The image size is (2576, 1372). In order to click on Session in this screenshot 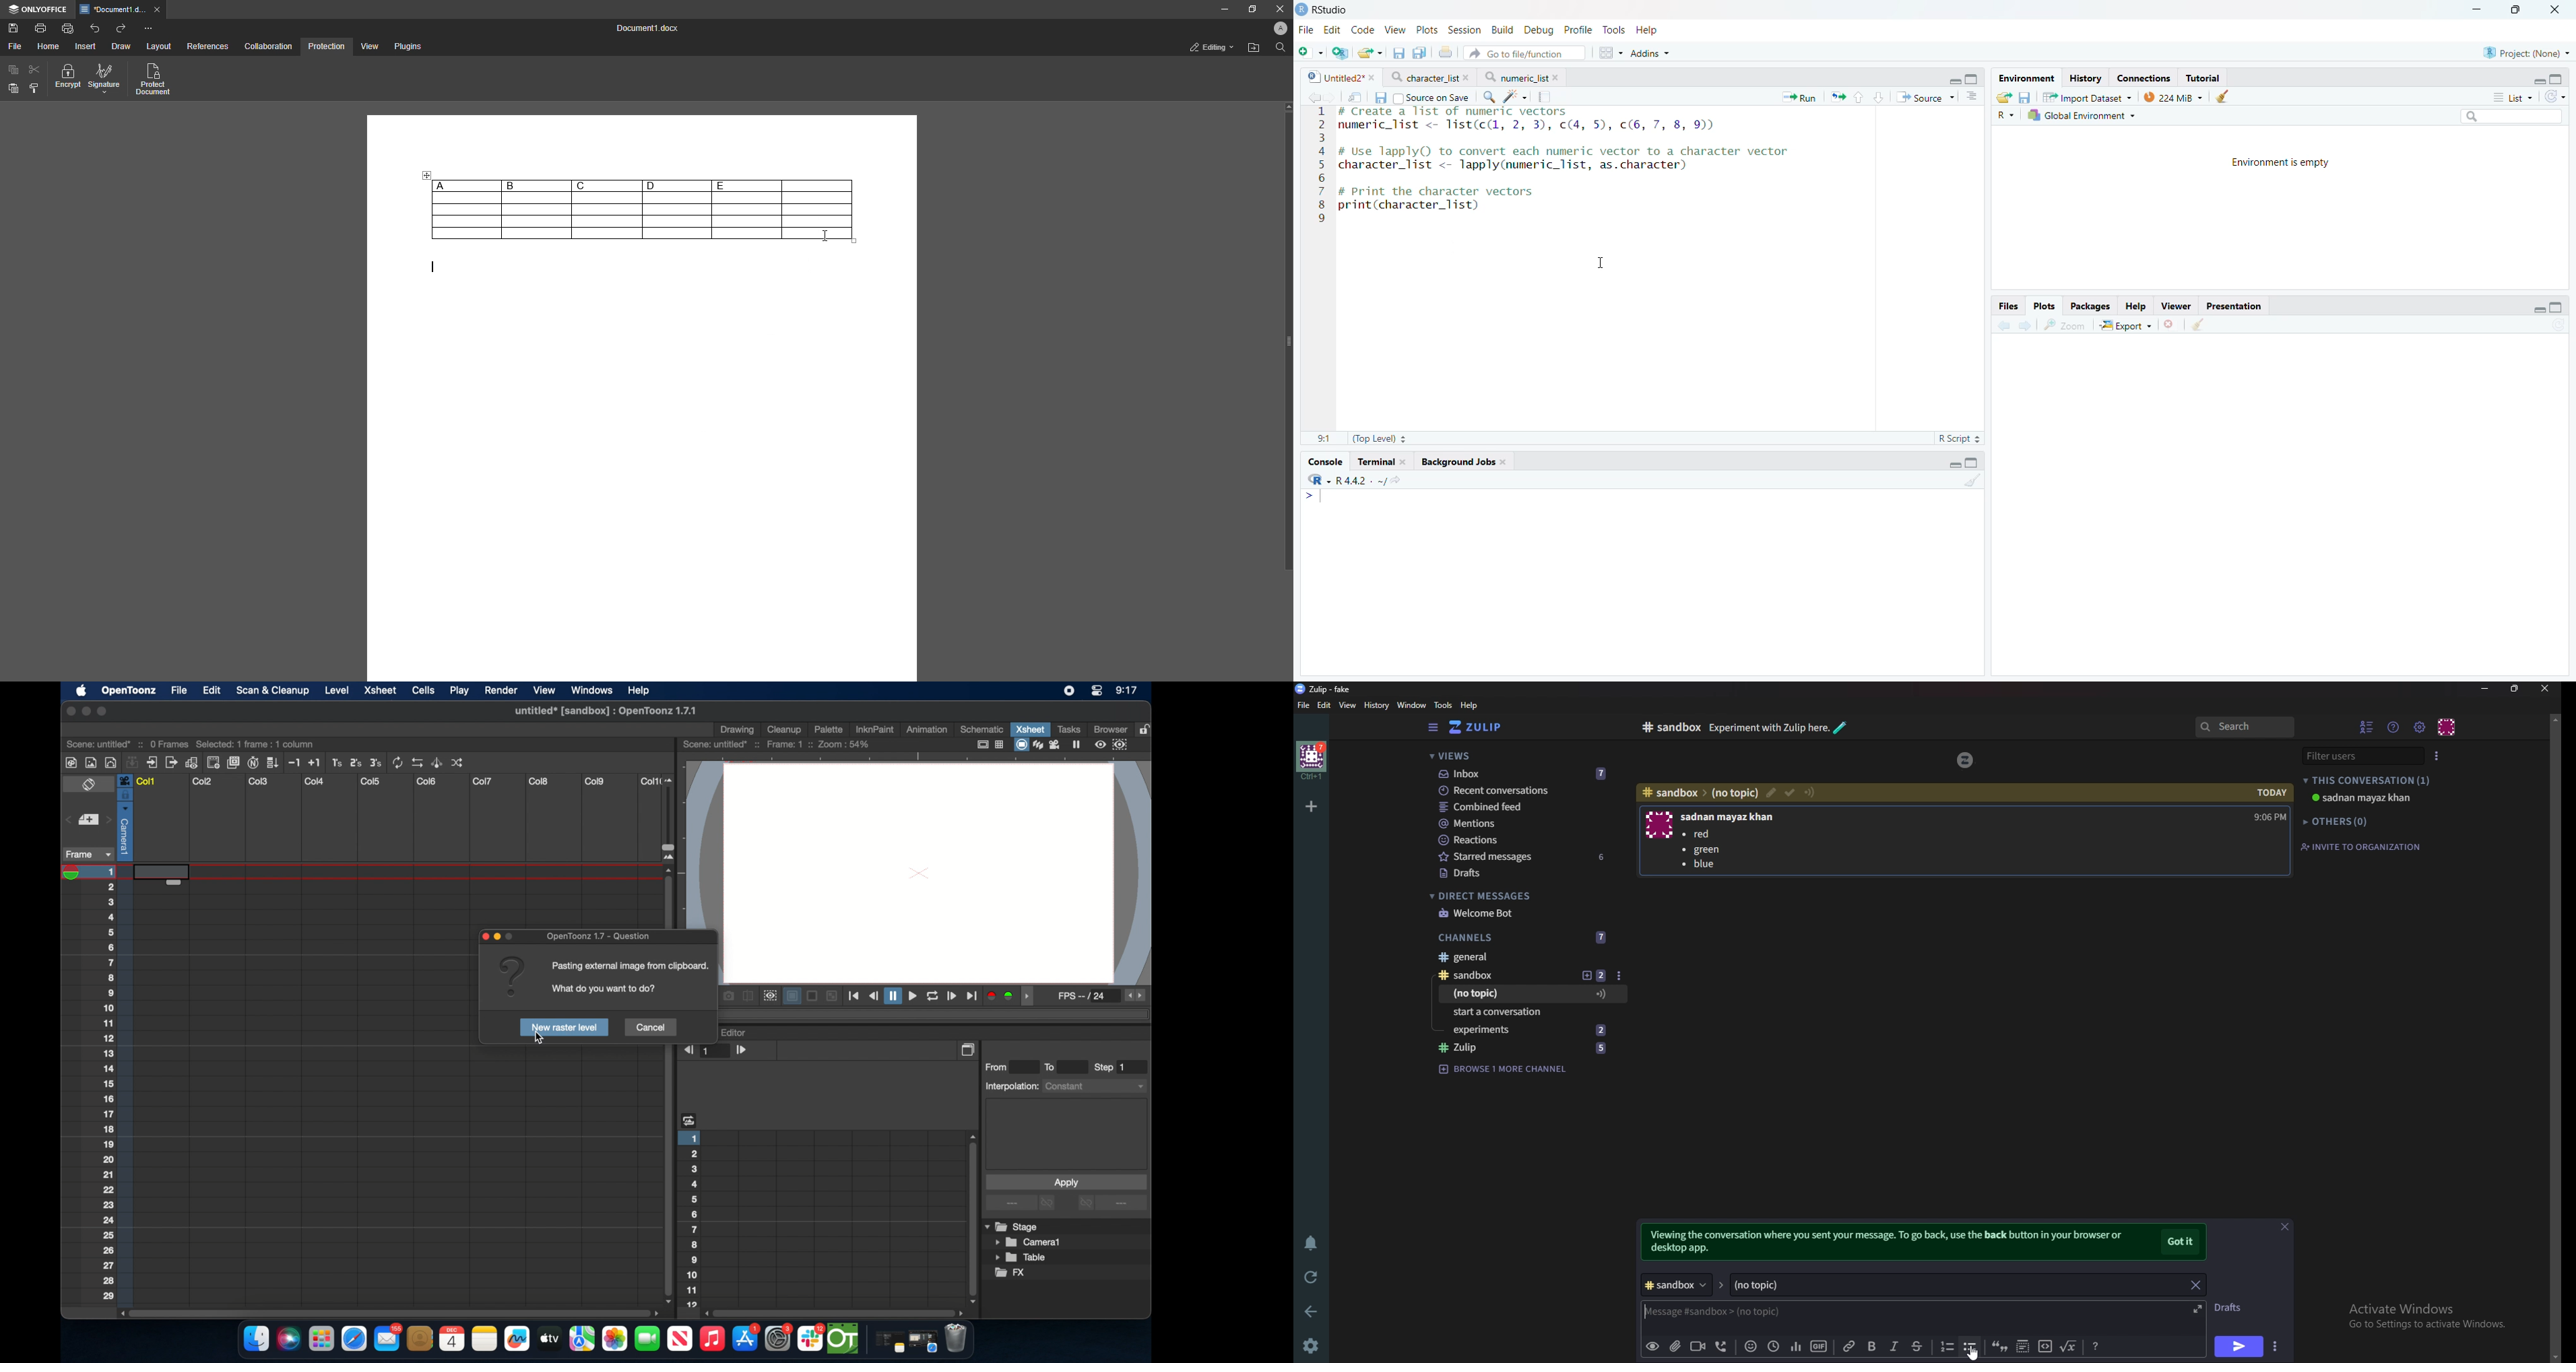, I will do `click(1466, 29)`.